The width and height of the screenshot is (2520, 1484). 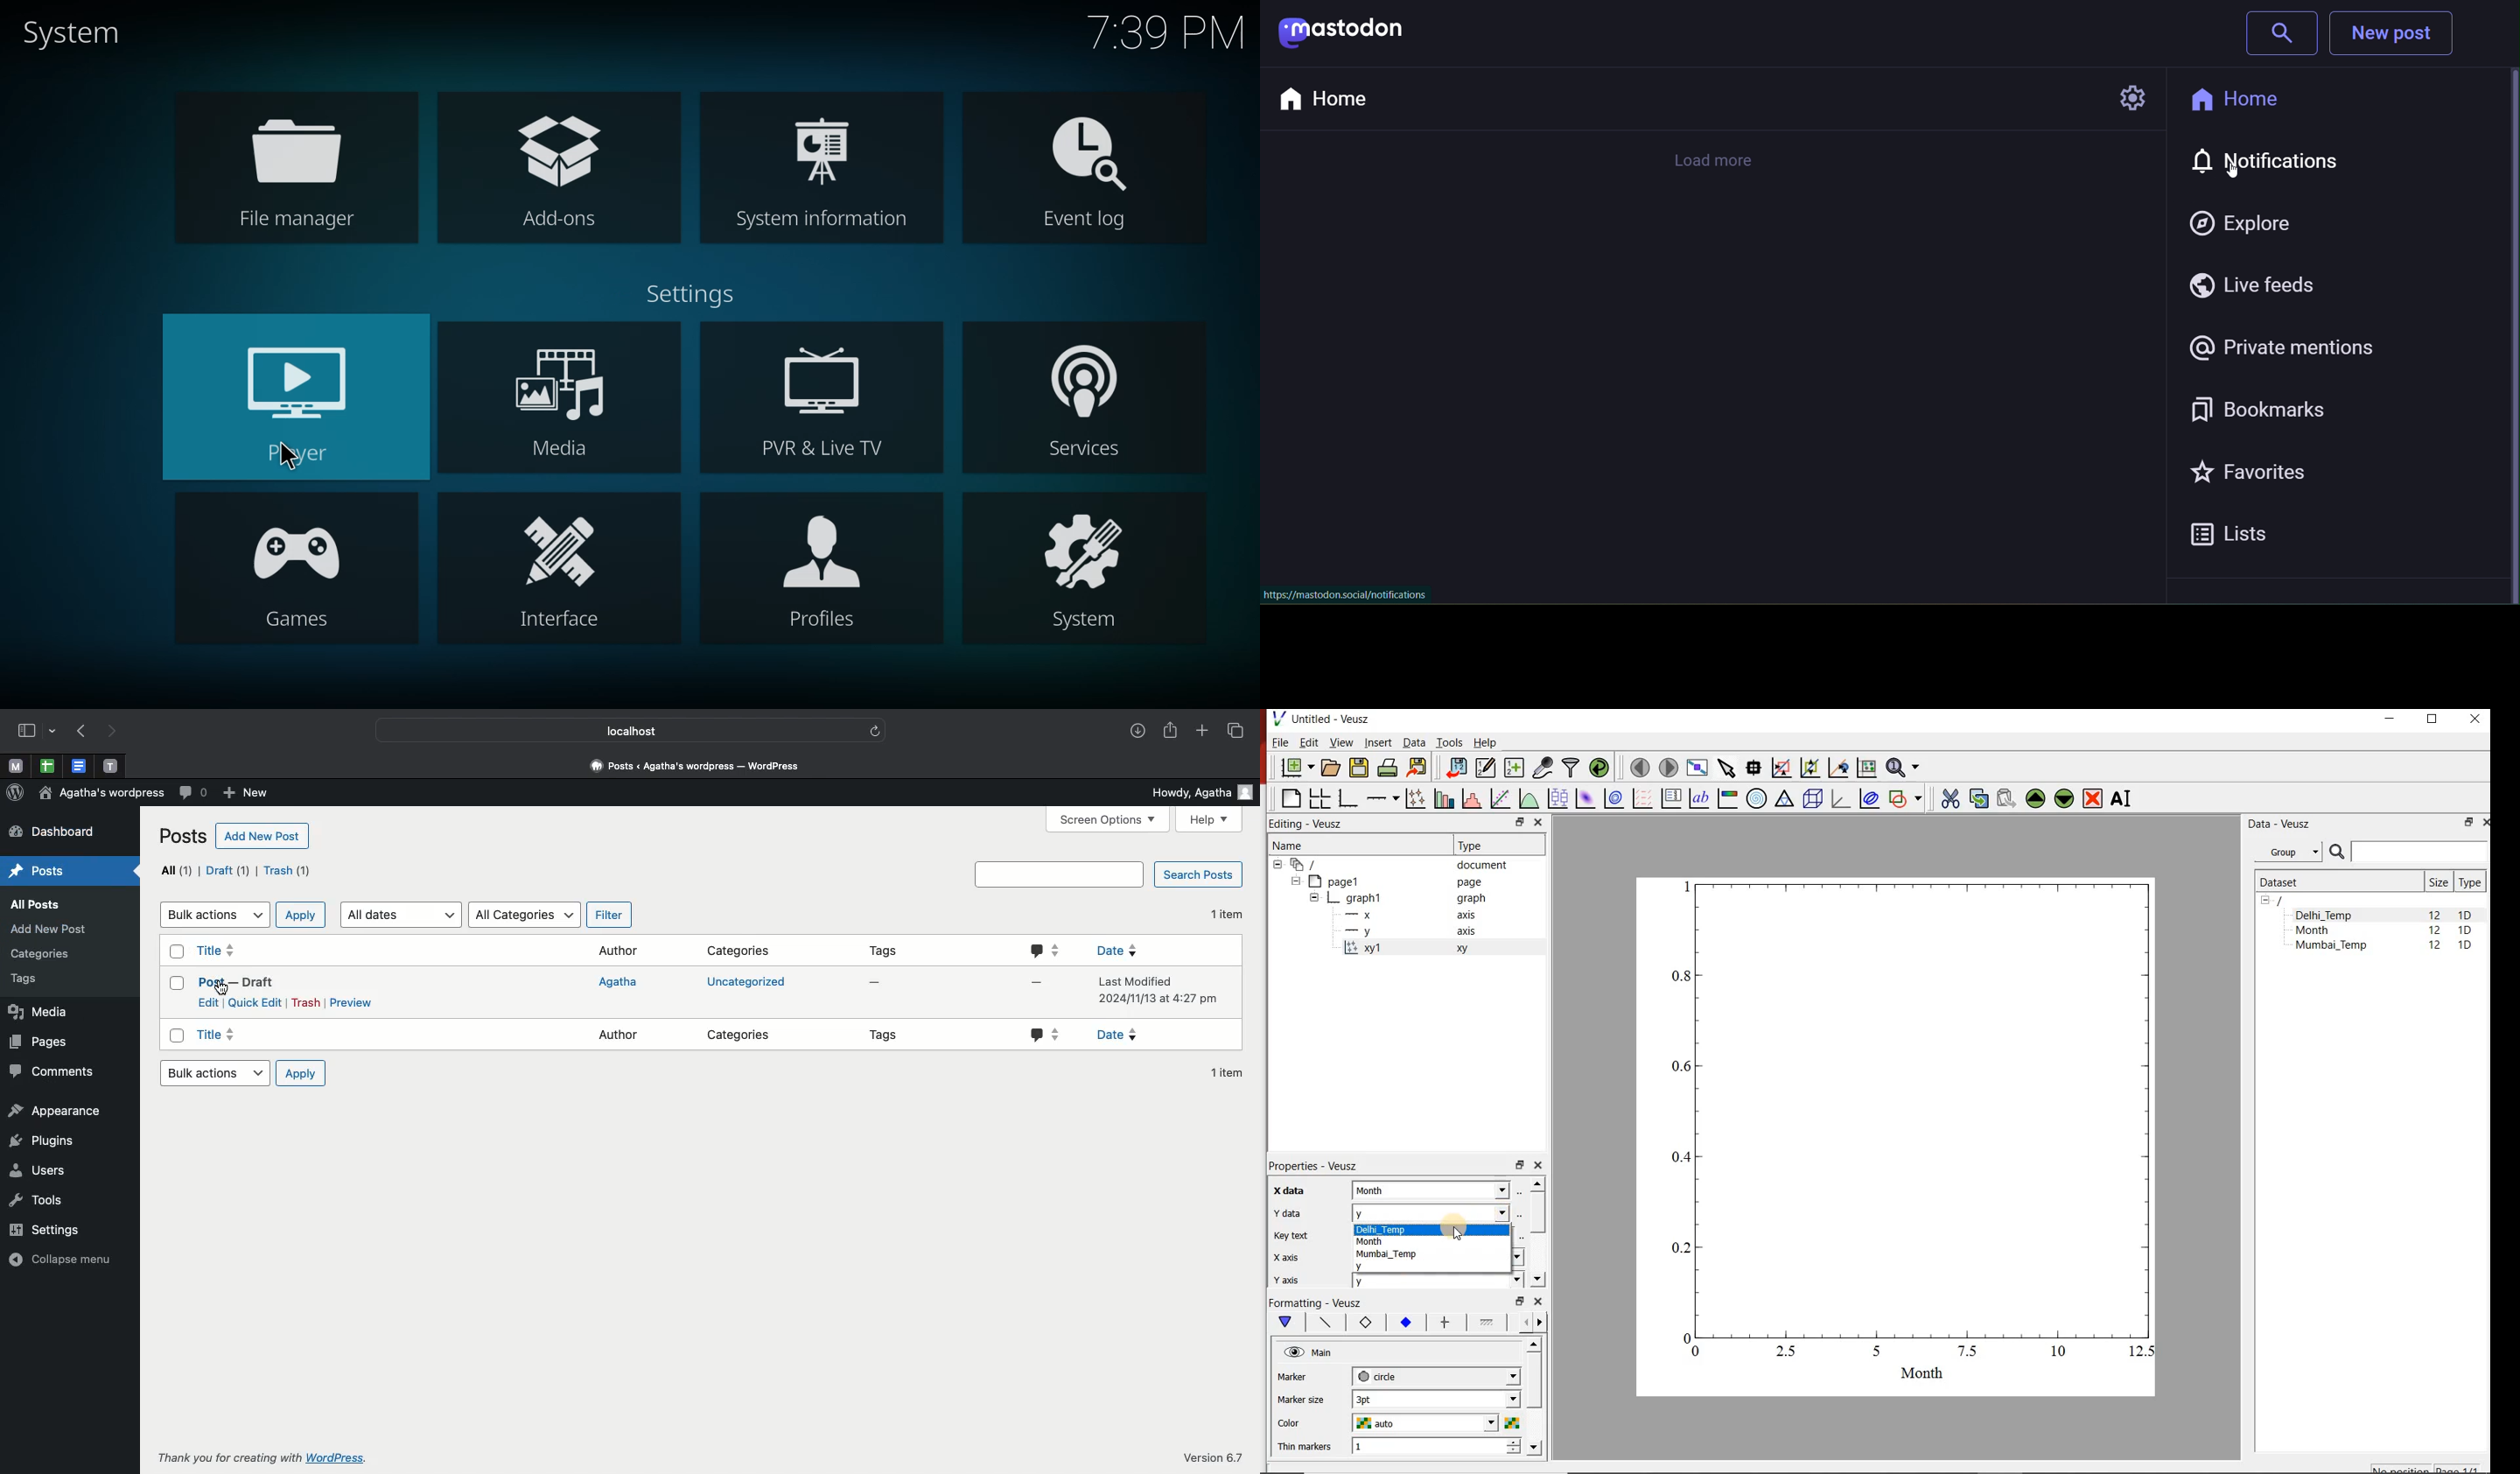 What do you see at coordinates (299, 566) in the screenshot?
I see `games` at bounding box center [299, 566].